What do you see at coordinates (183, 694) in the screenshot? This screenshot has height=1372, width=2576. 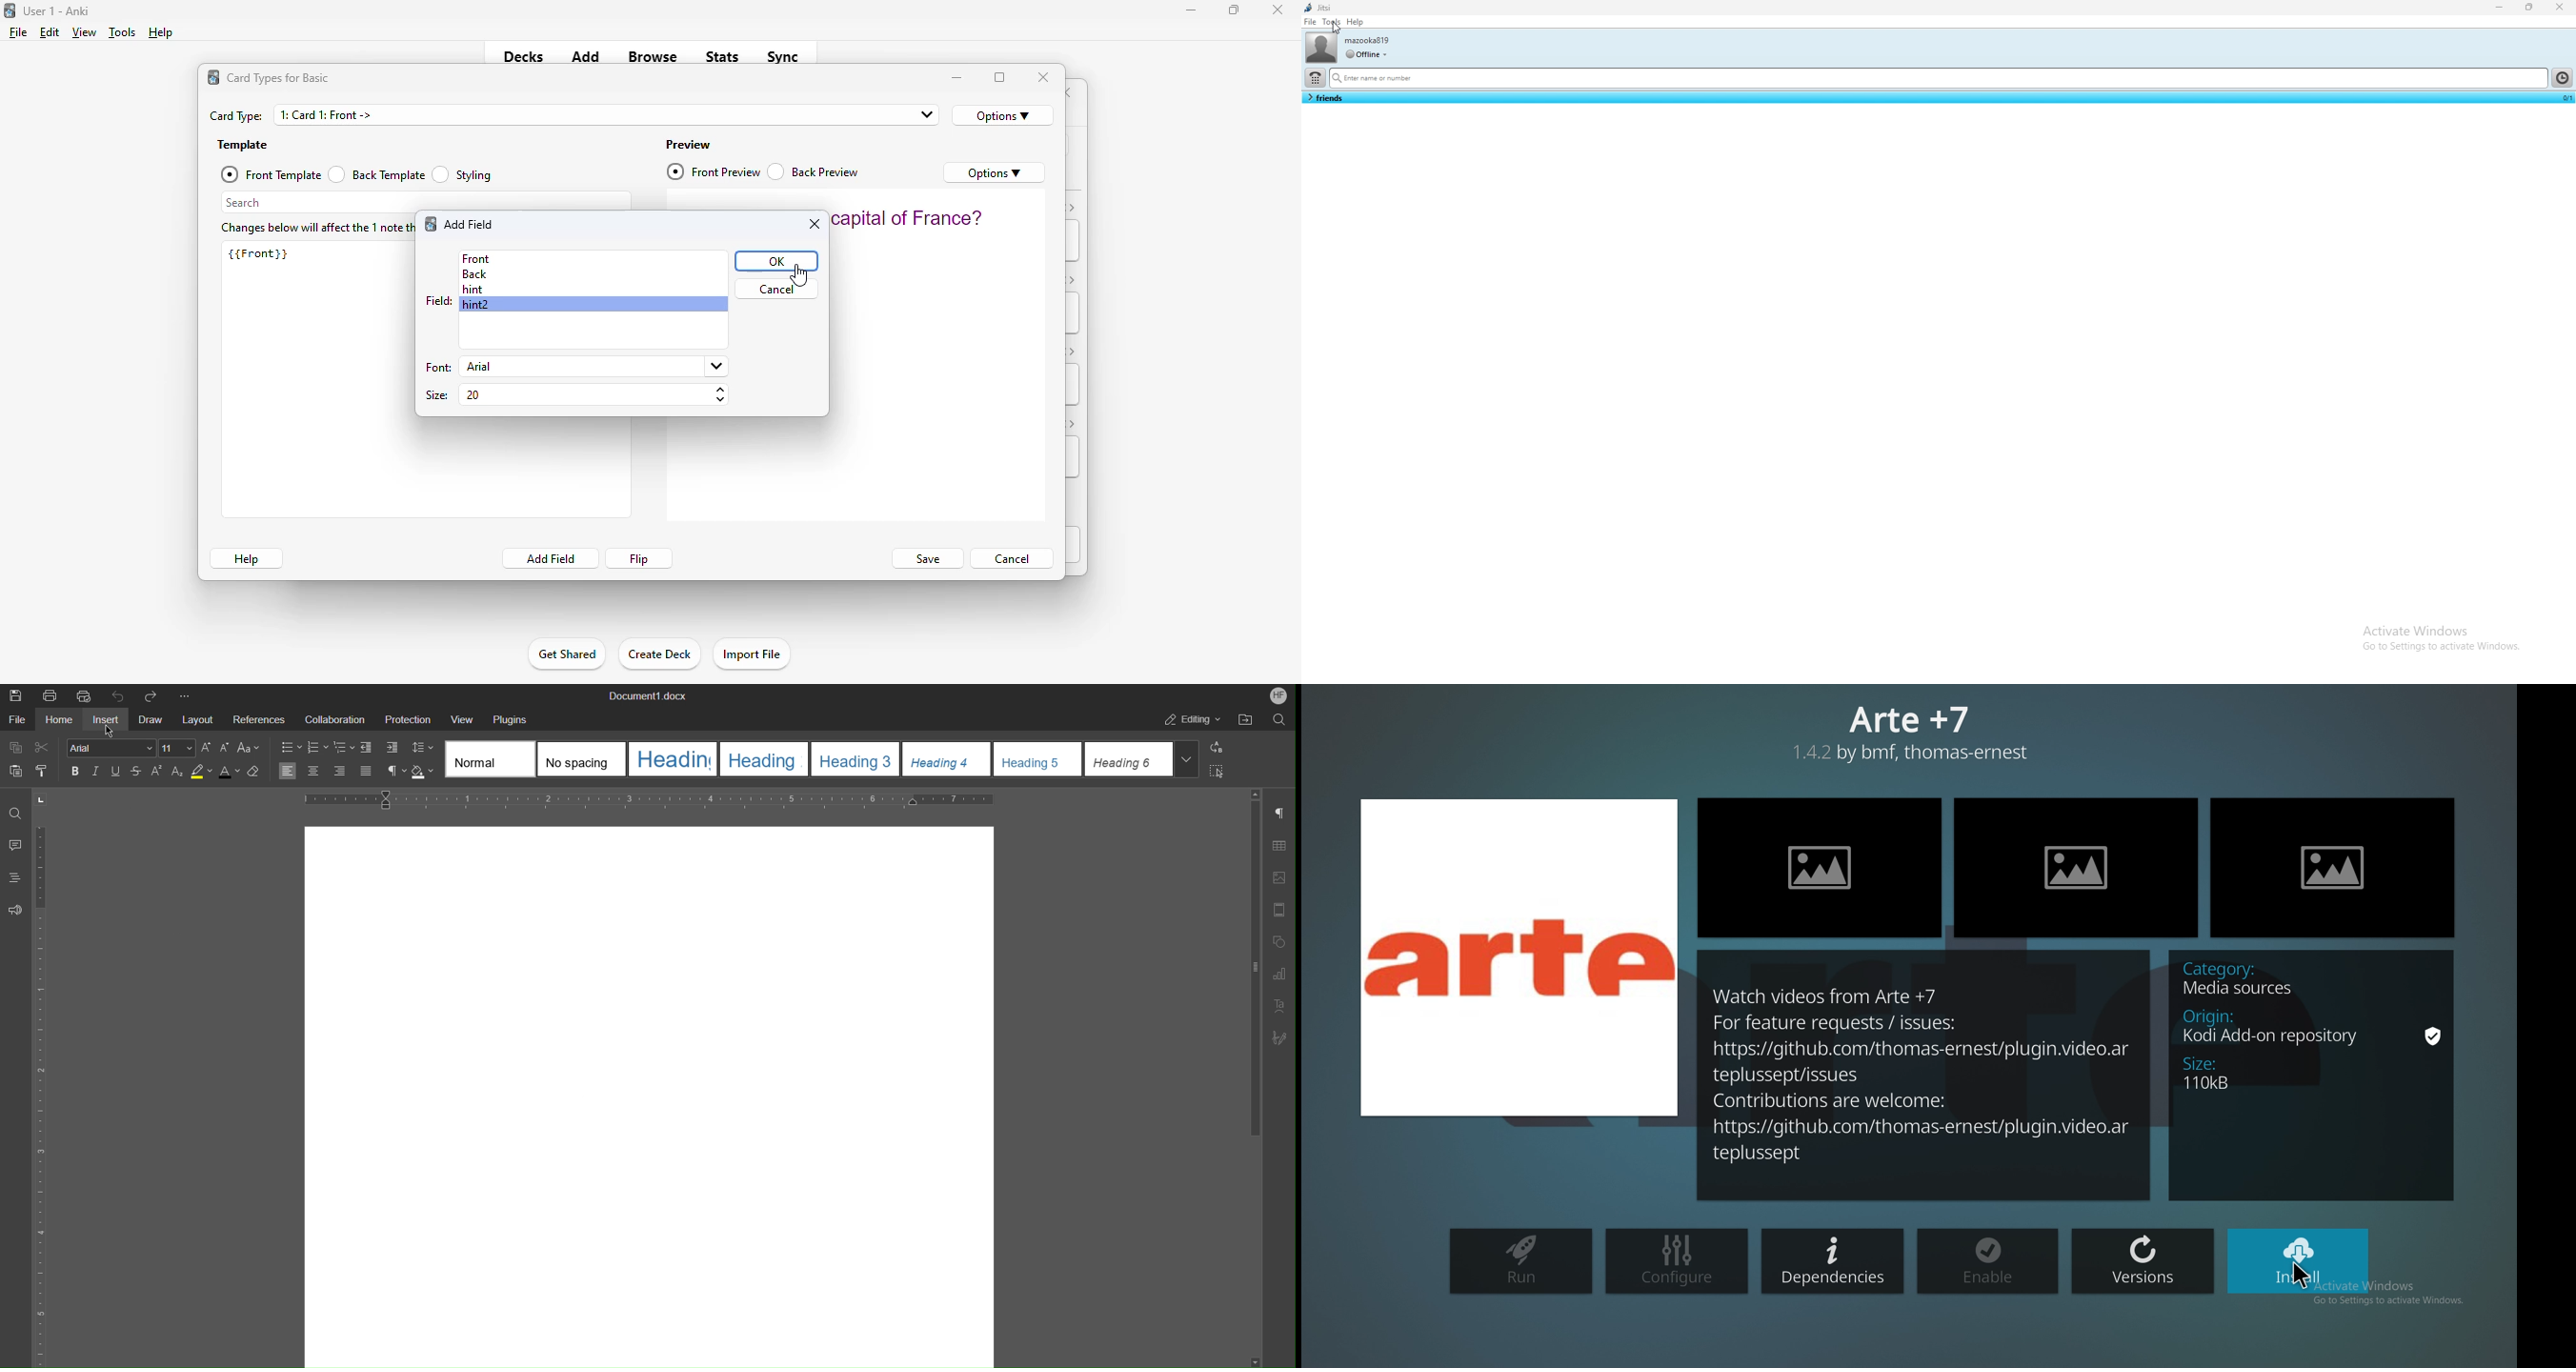 I see `More` at bounding box center [183, 694].